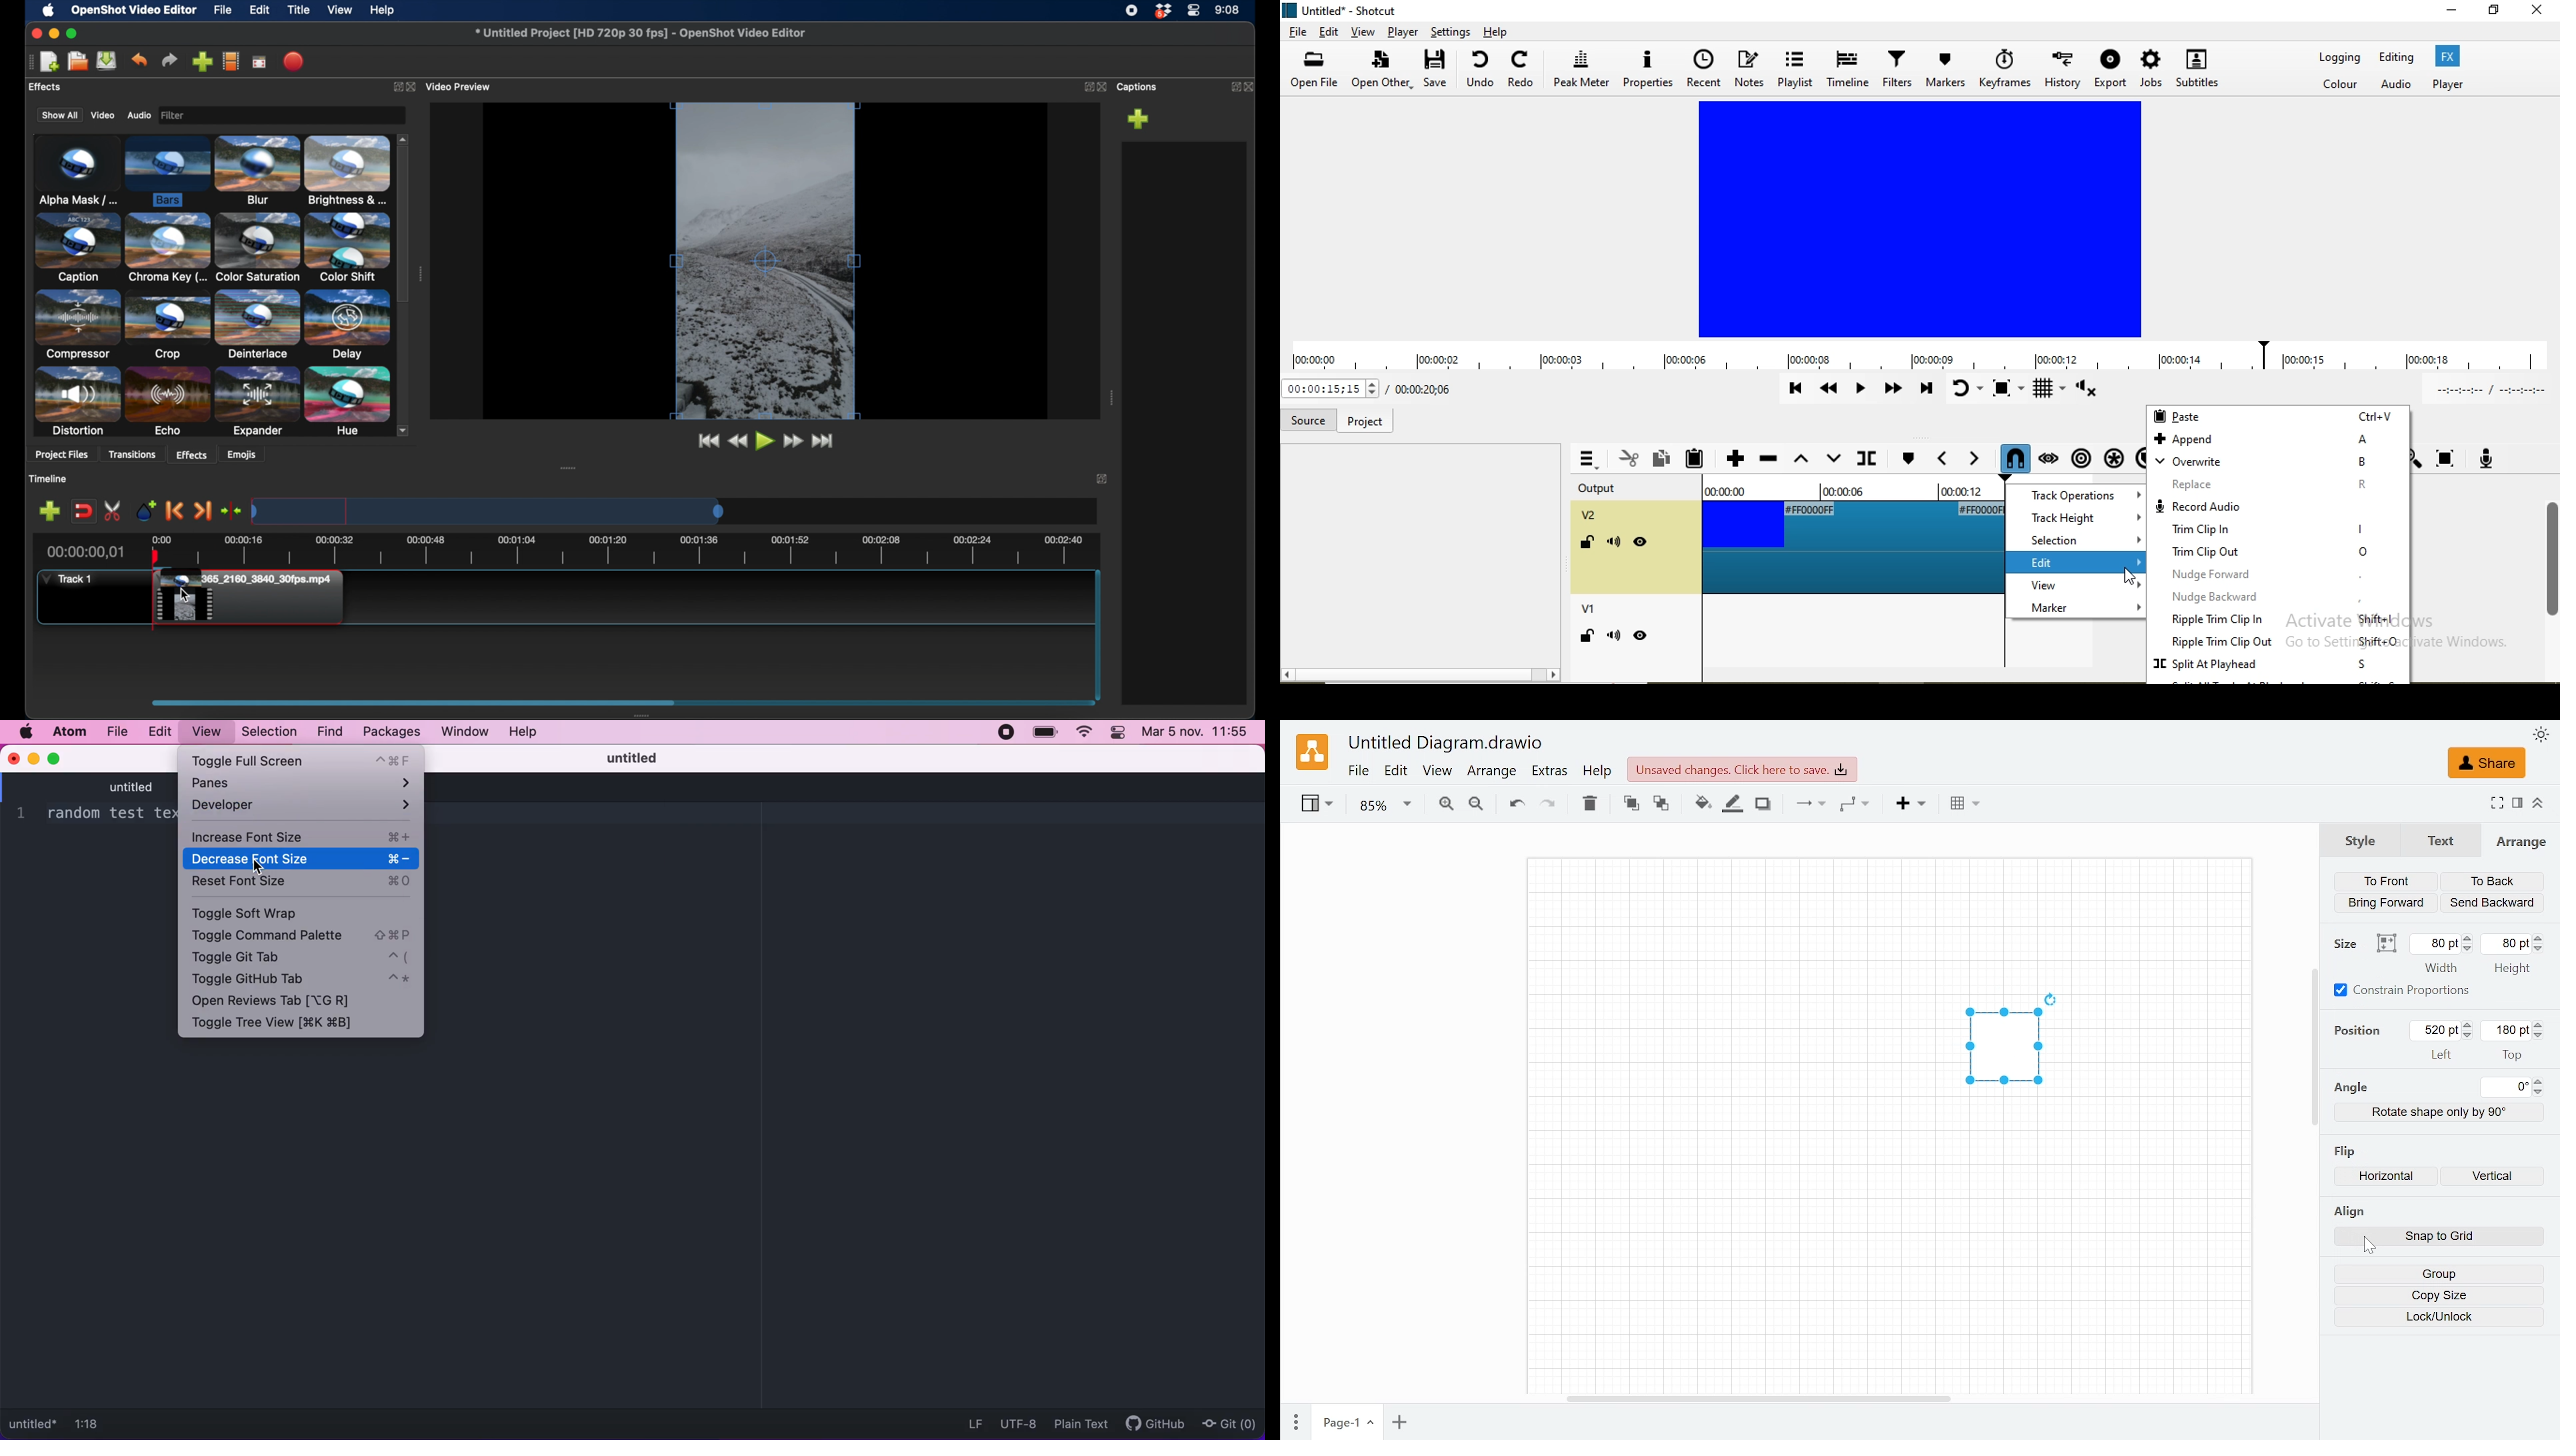 The width and height of the screenshot is (2576, 1456). Describe the element at coordinates (2282, 620) in the screenshot. I see `ripple trim clip in` at that location.